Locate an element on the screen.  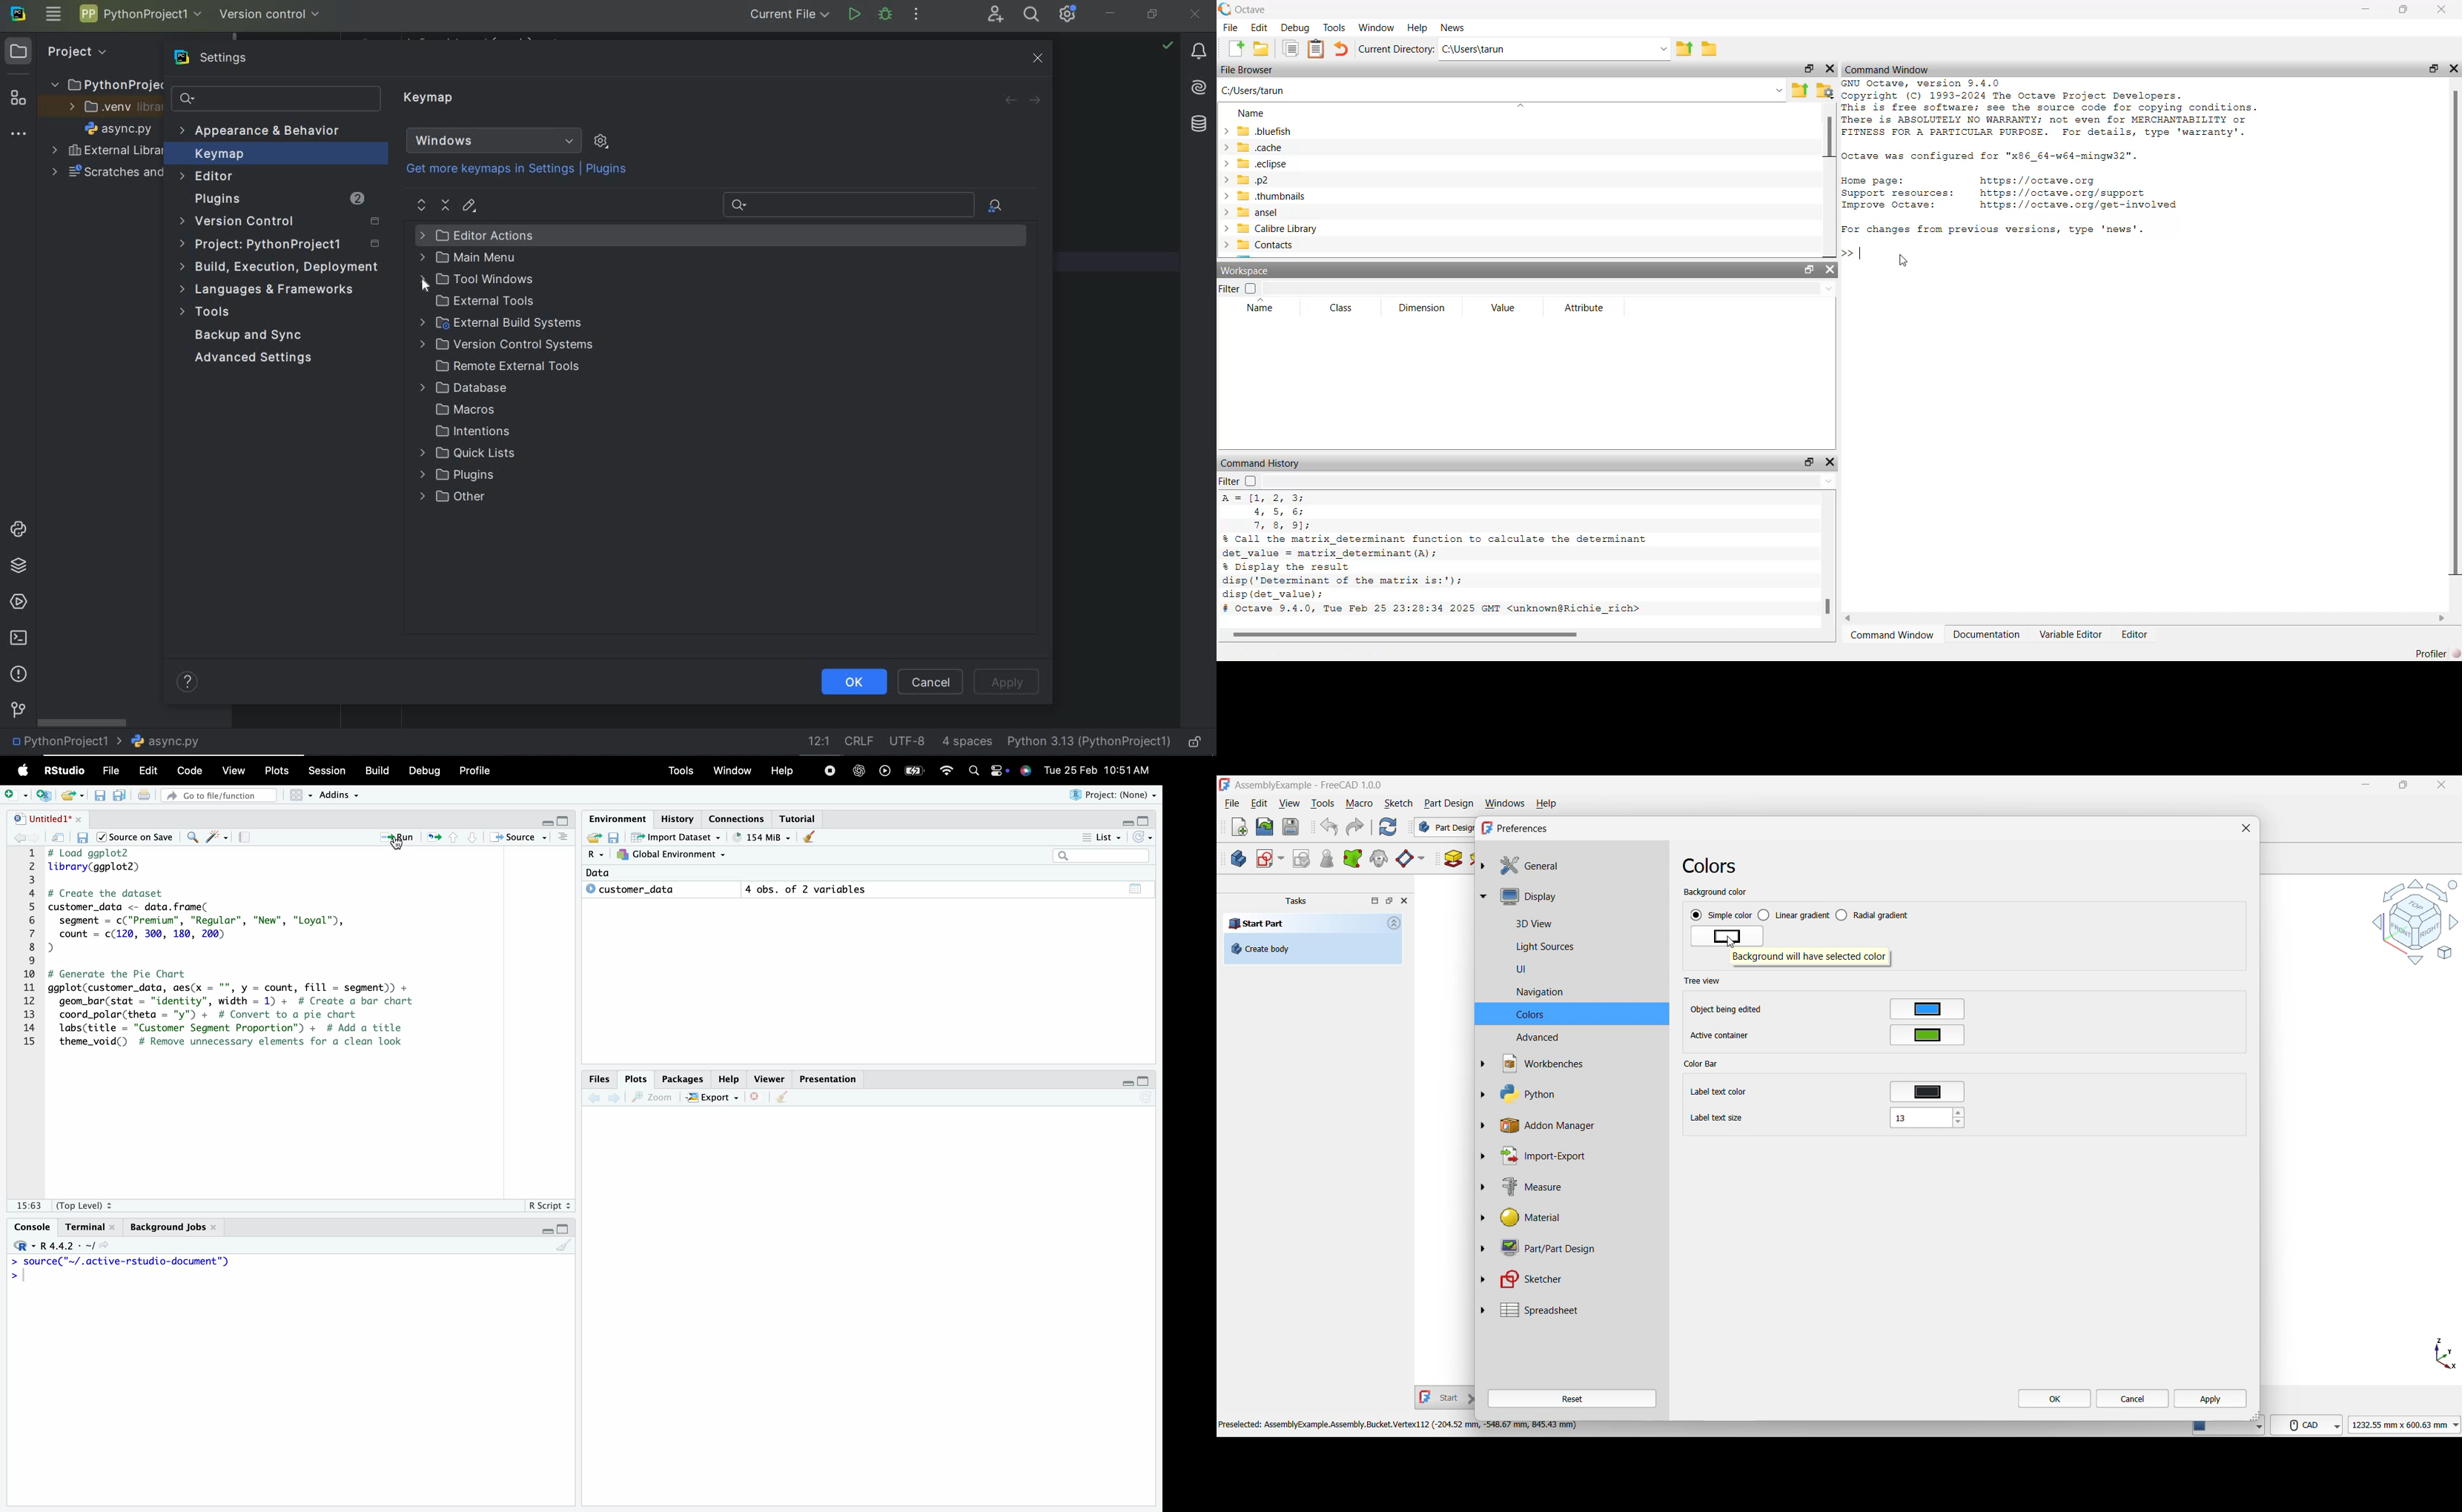
database is located at coordinates (1198, 124).